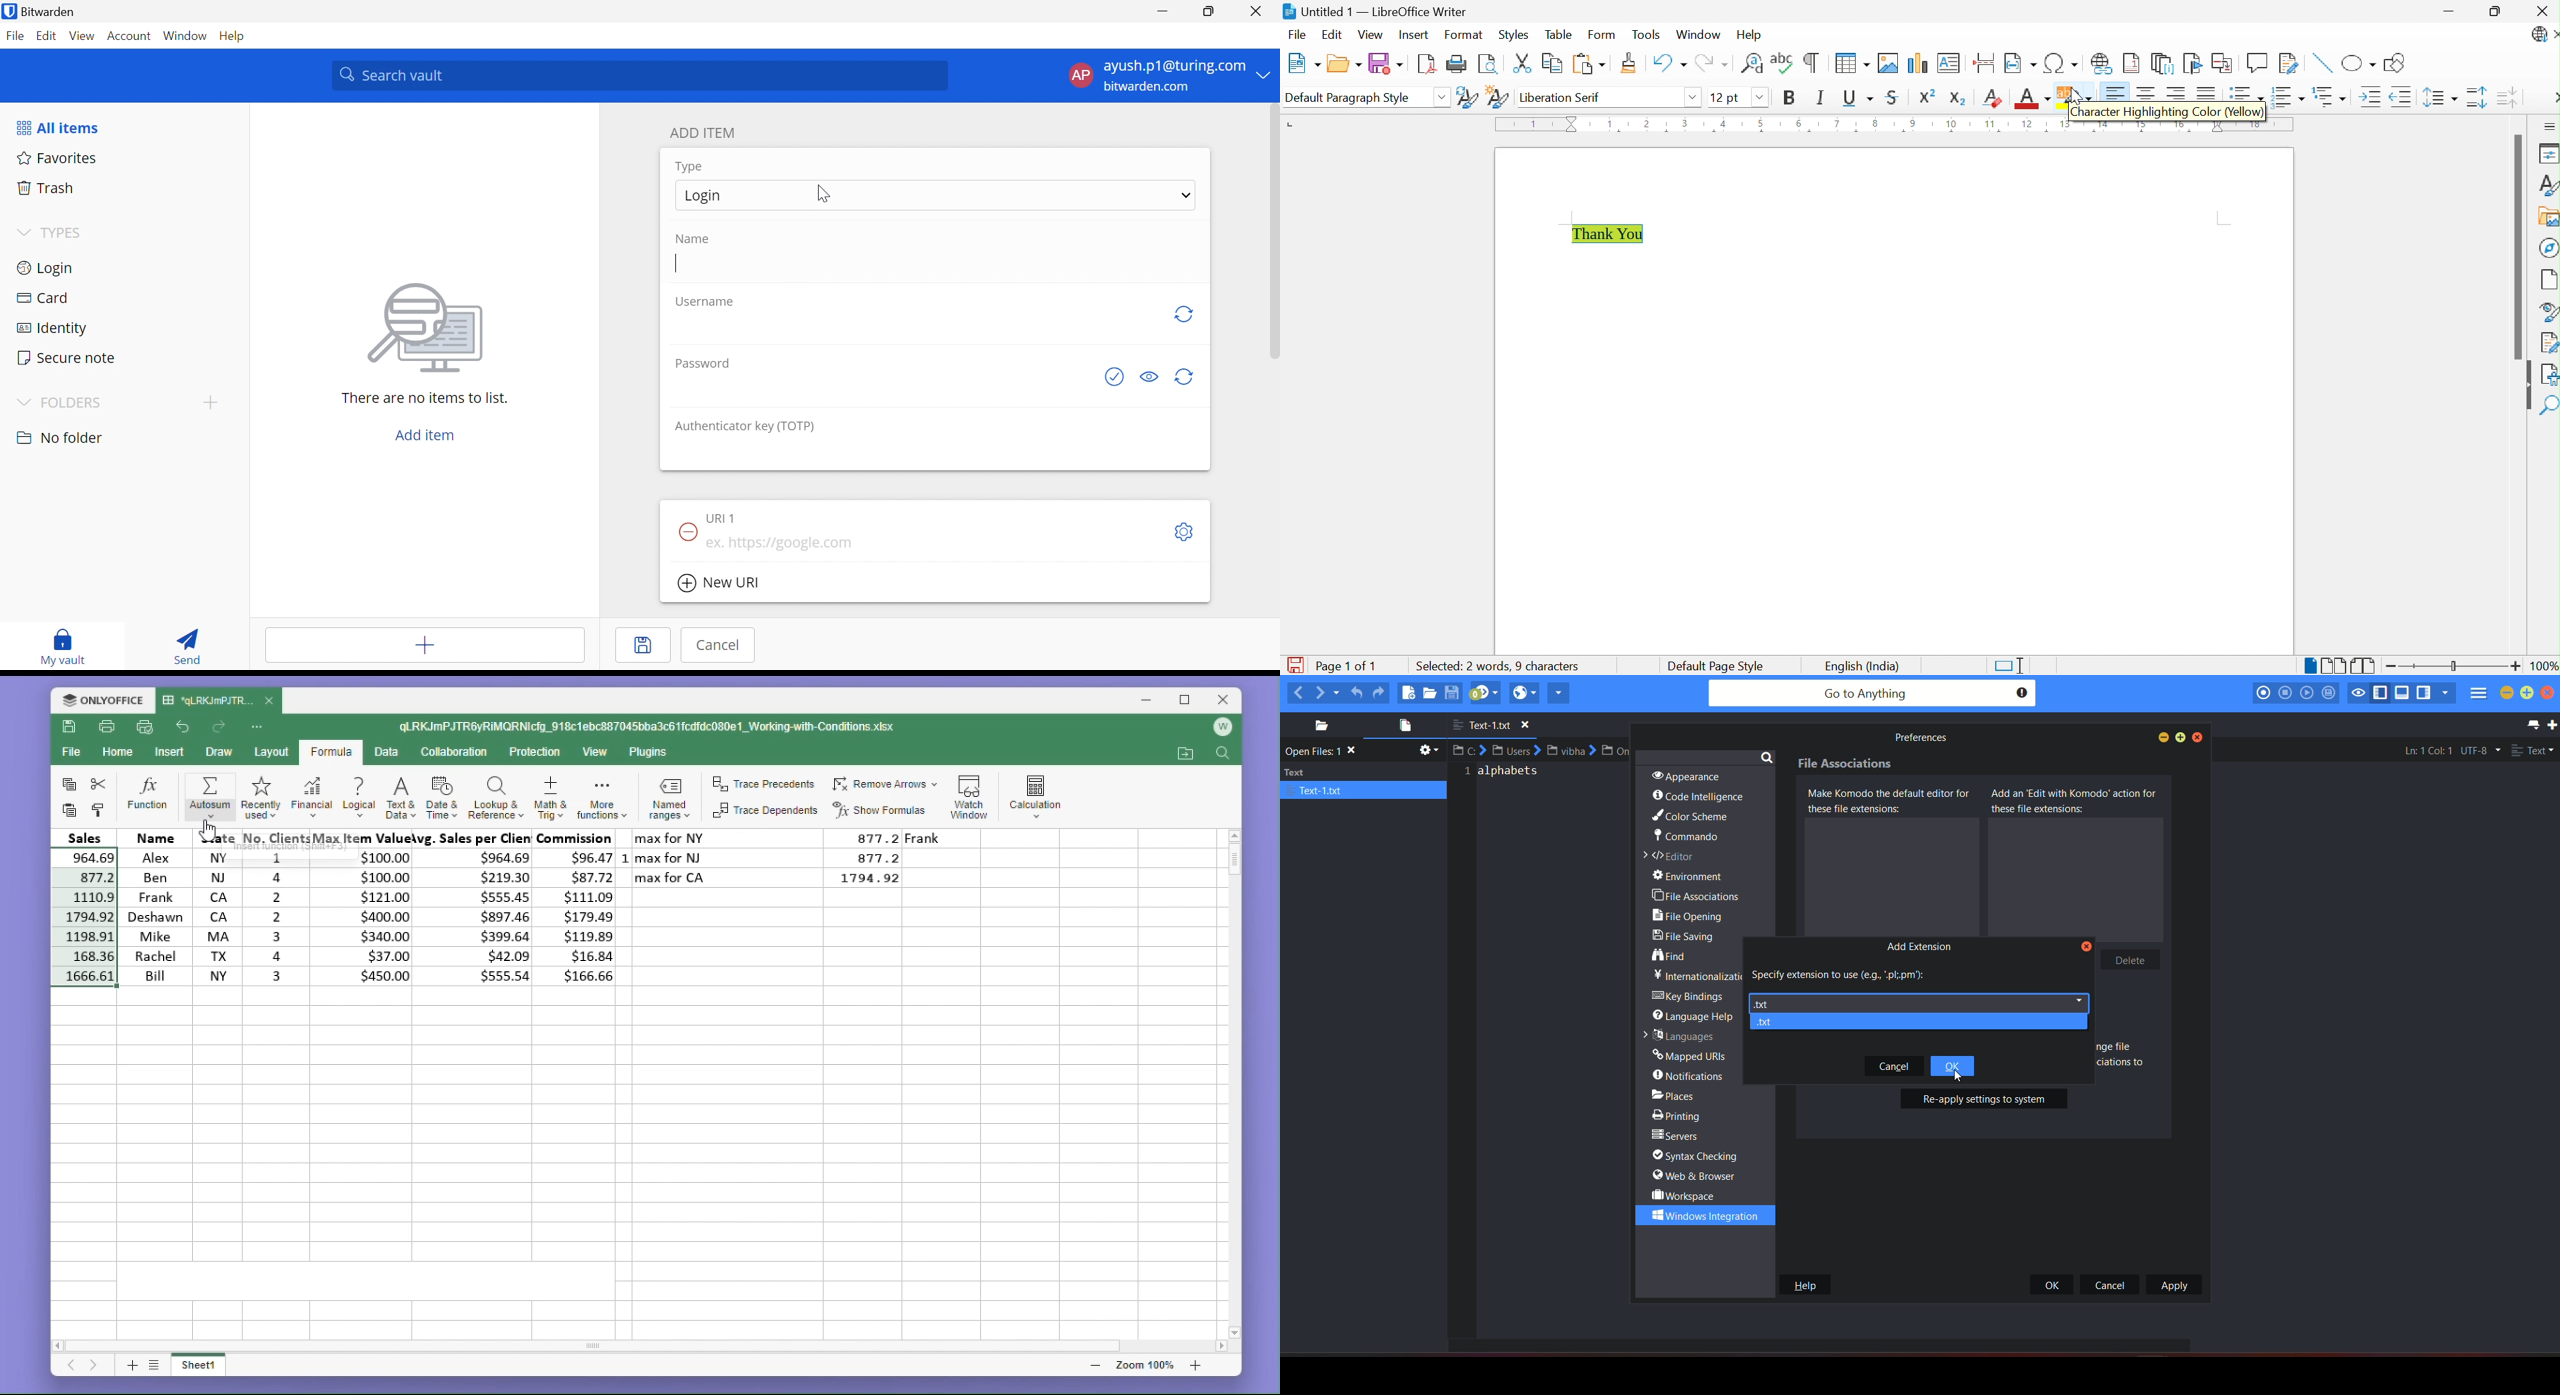 Image resolution: width=2576 pixels, height=1400 pixels. Describe the element at coordinates (2514, 247) in the screenshot. I see `Scroll Bar` at that location.